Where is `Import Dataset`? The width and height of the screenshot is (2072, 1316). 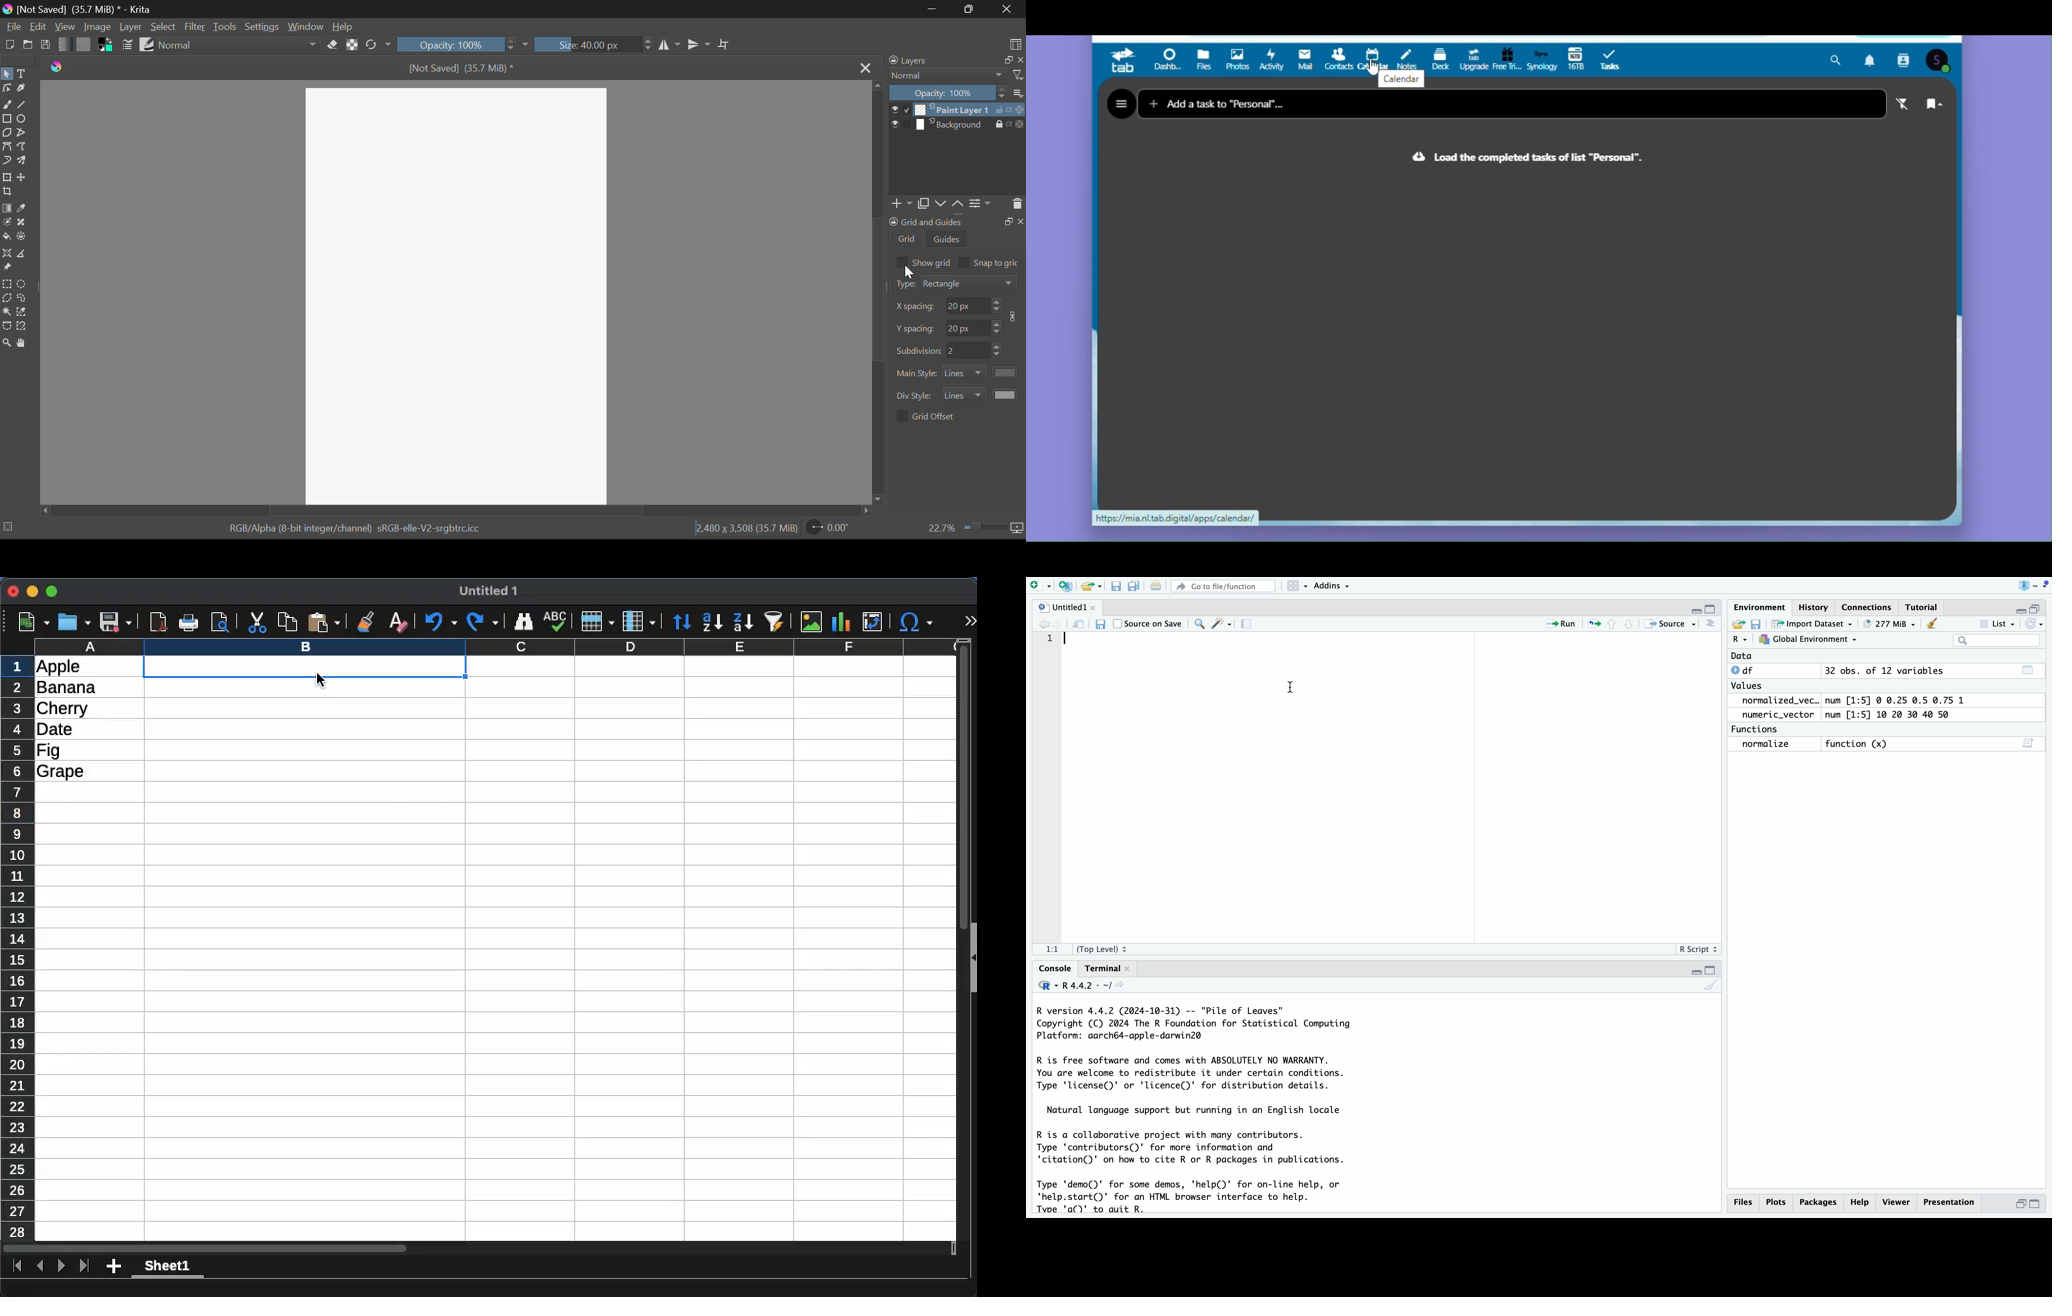 Import Dataset is located at coordinates (1810, 625).